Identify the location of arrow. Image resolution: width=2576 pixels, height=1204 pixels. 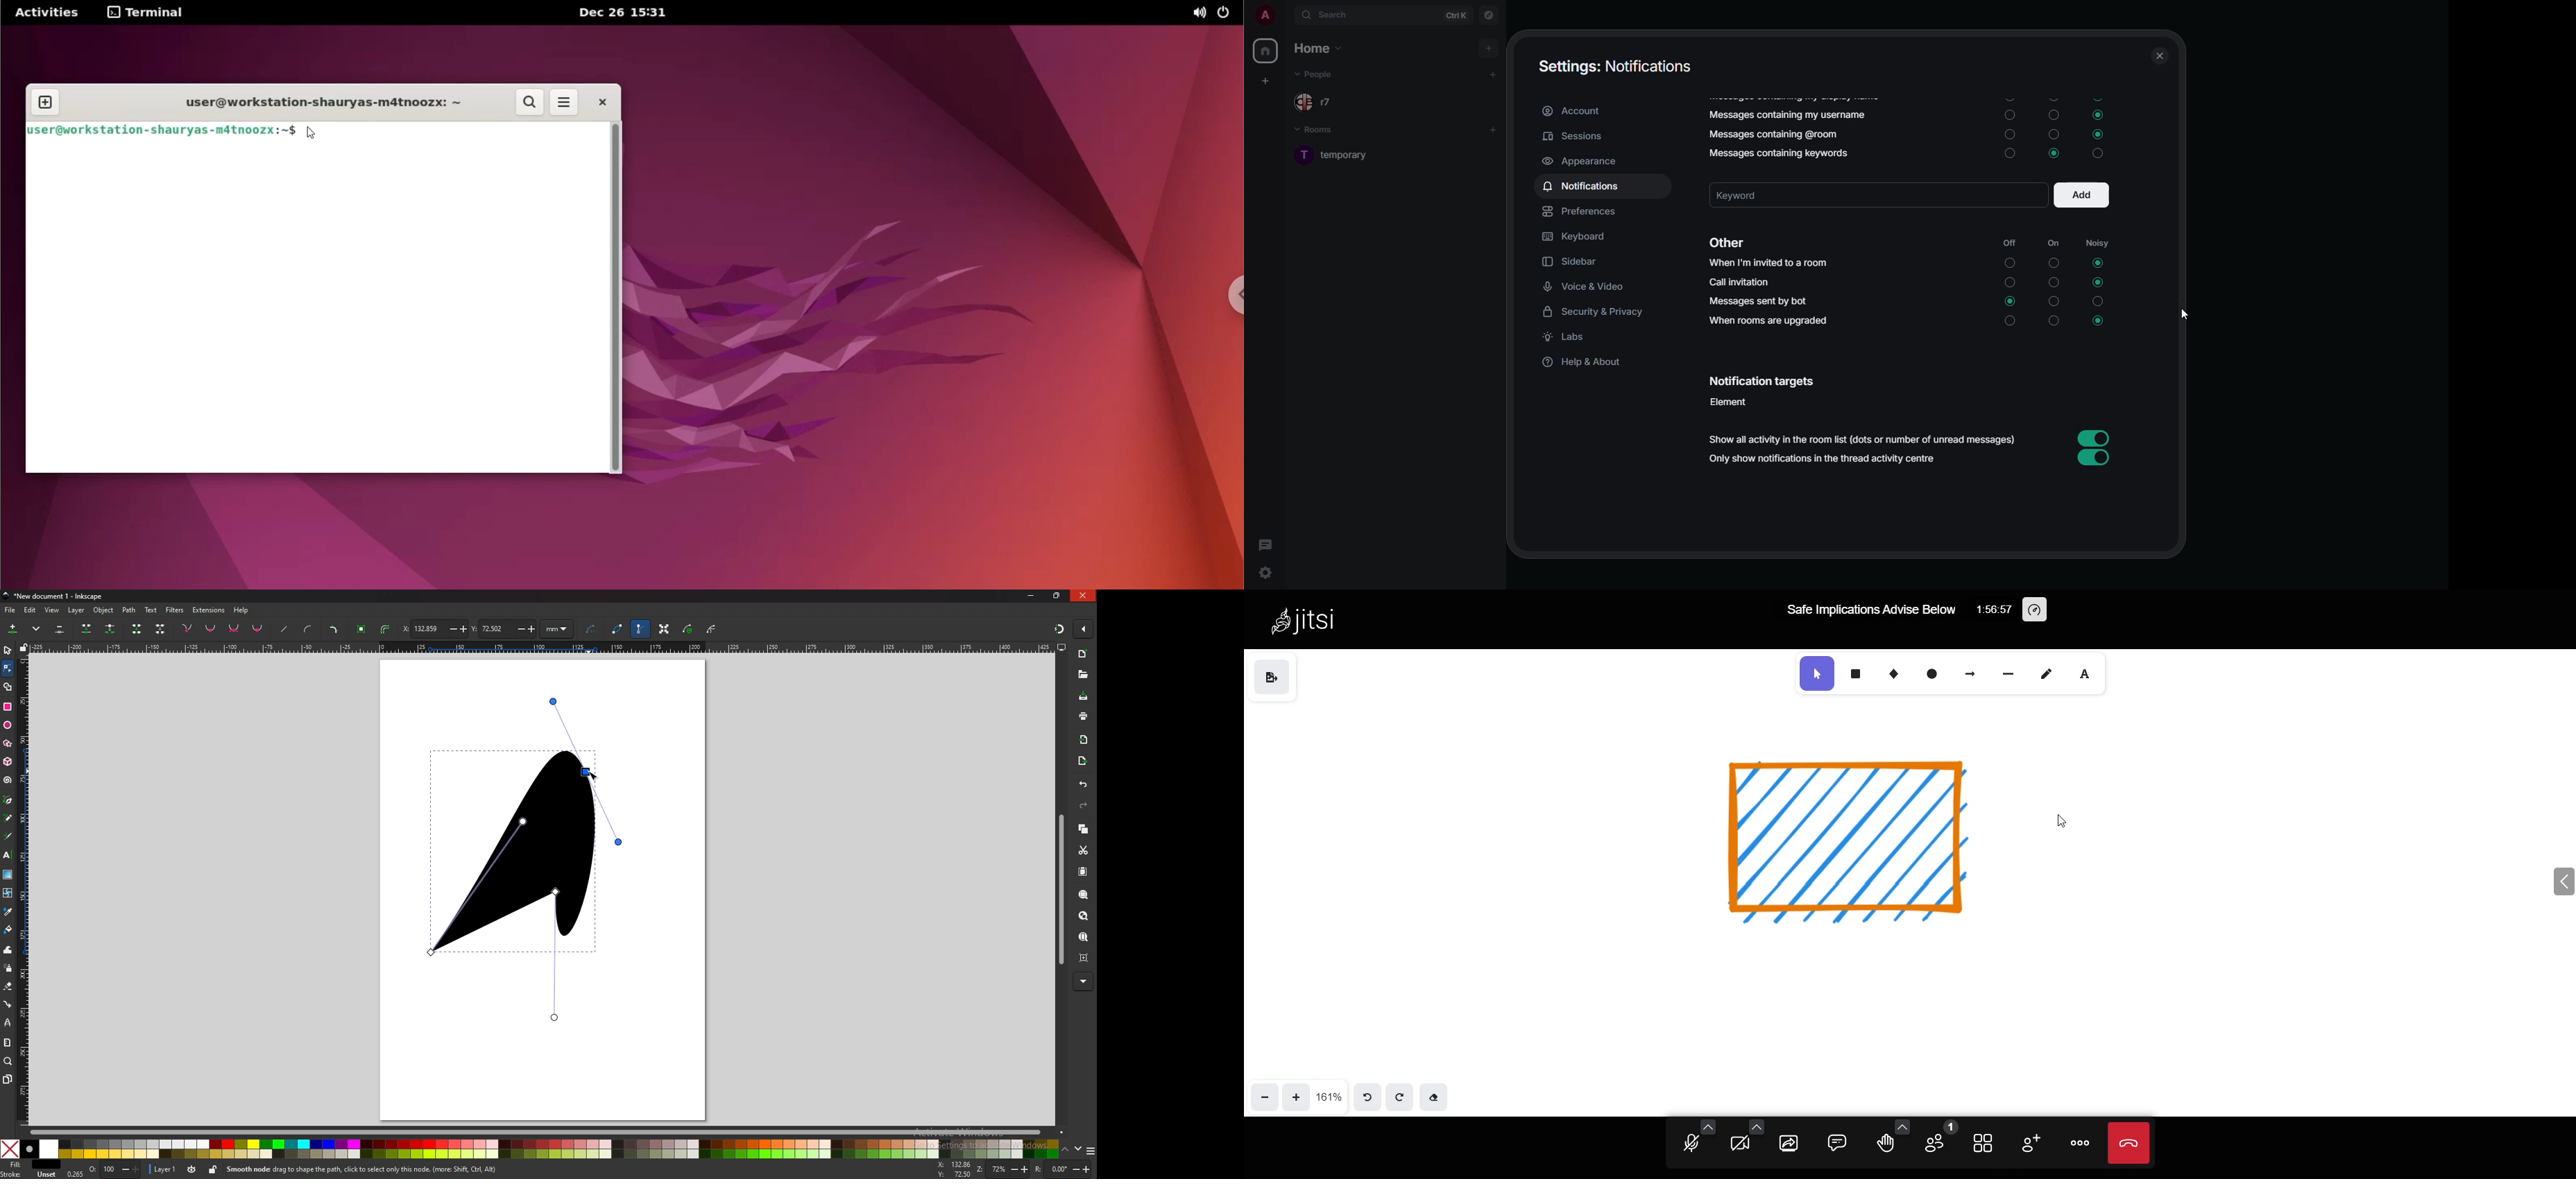
(1970, 673).